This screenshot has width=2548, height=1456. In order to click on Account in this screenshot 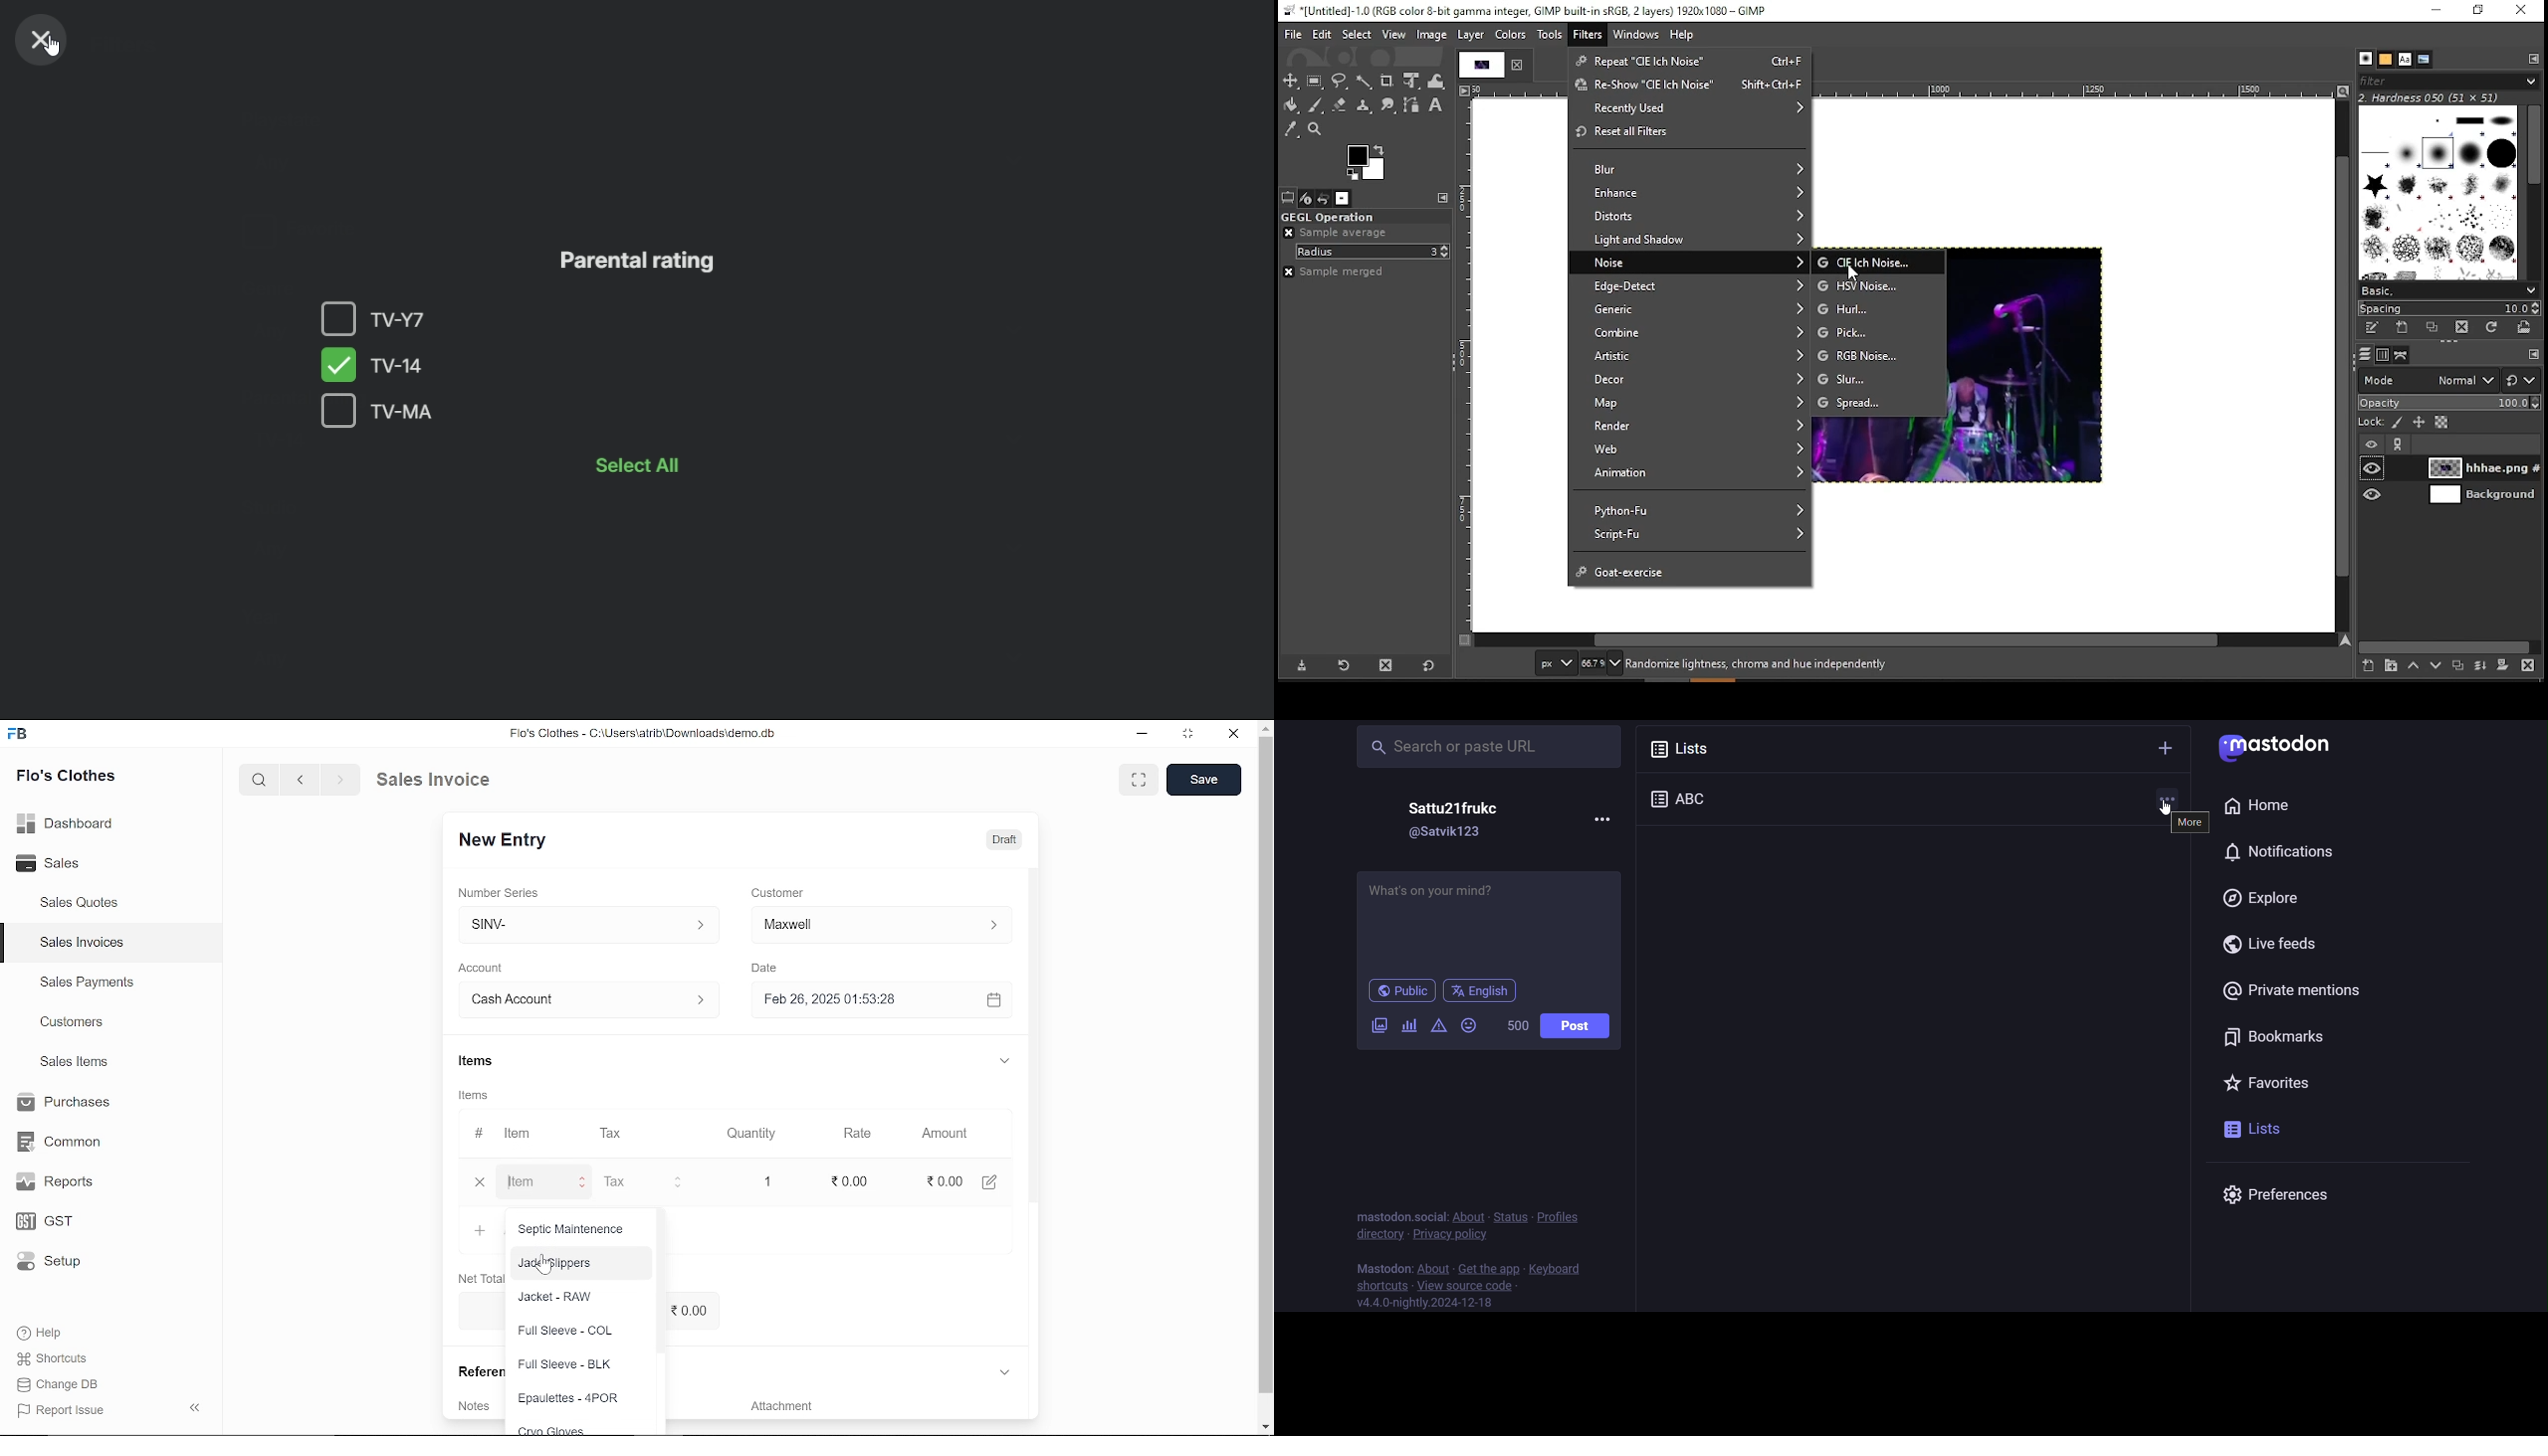, I will do `click(495, 969)`.